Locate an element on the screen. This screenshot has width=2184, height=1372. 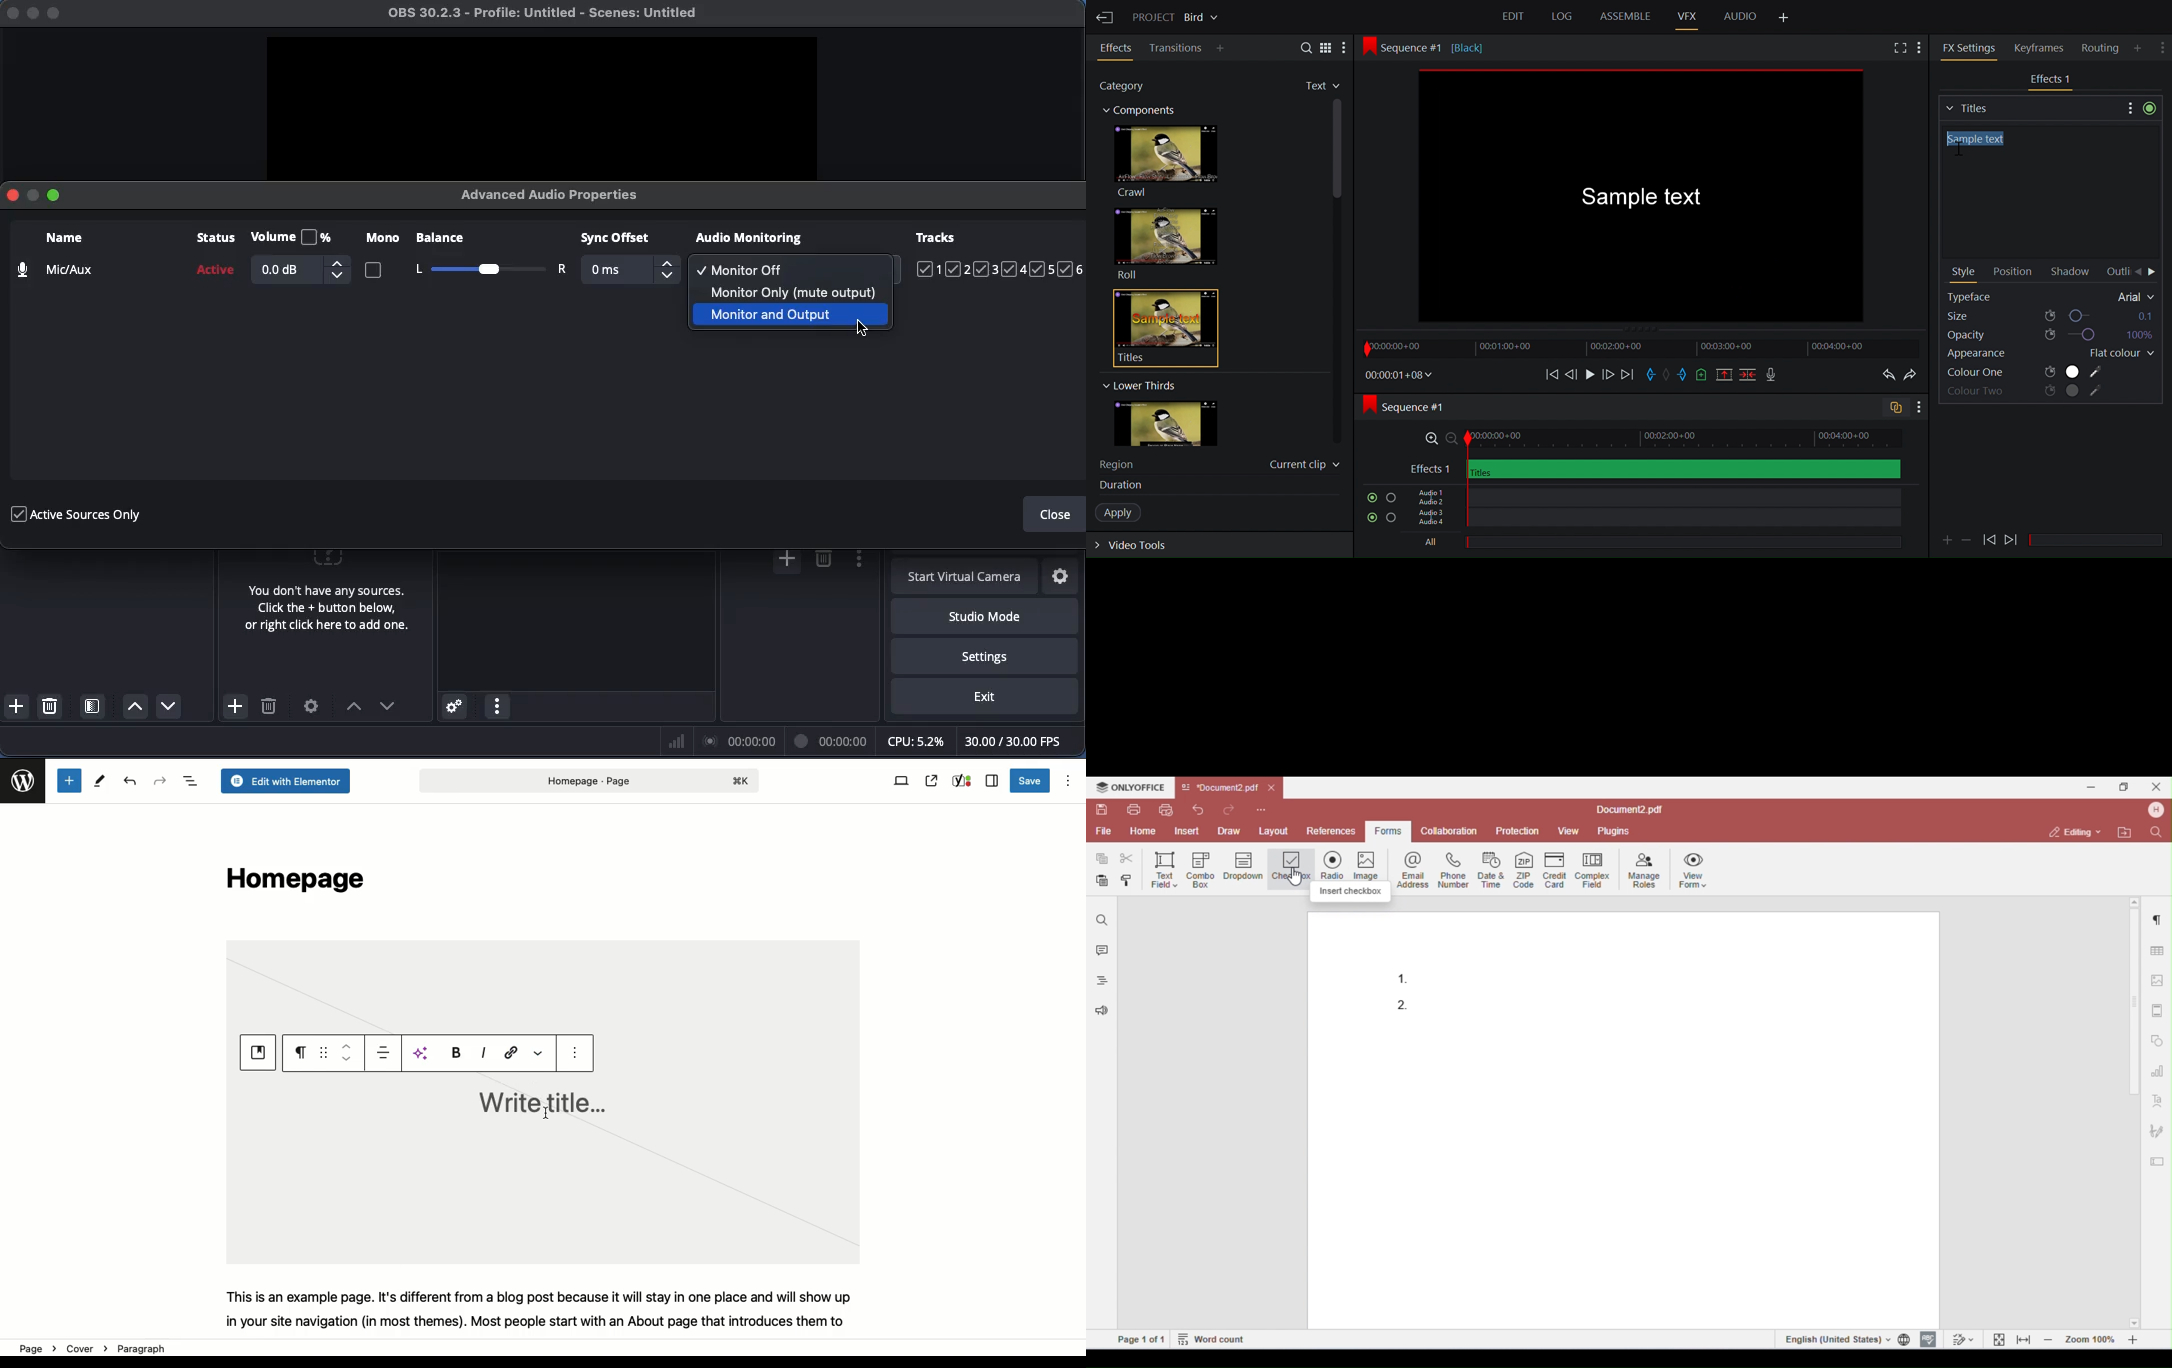
Full screen is located at coordinates (1898, 49).